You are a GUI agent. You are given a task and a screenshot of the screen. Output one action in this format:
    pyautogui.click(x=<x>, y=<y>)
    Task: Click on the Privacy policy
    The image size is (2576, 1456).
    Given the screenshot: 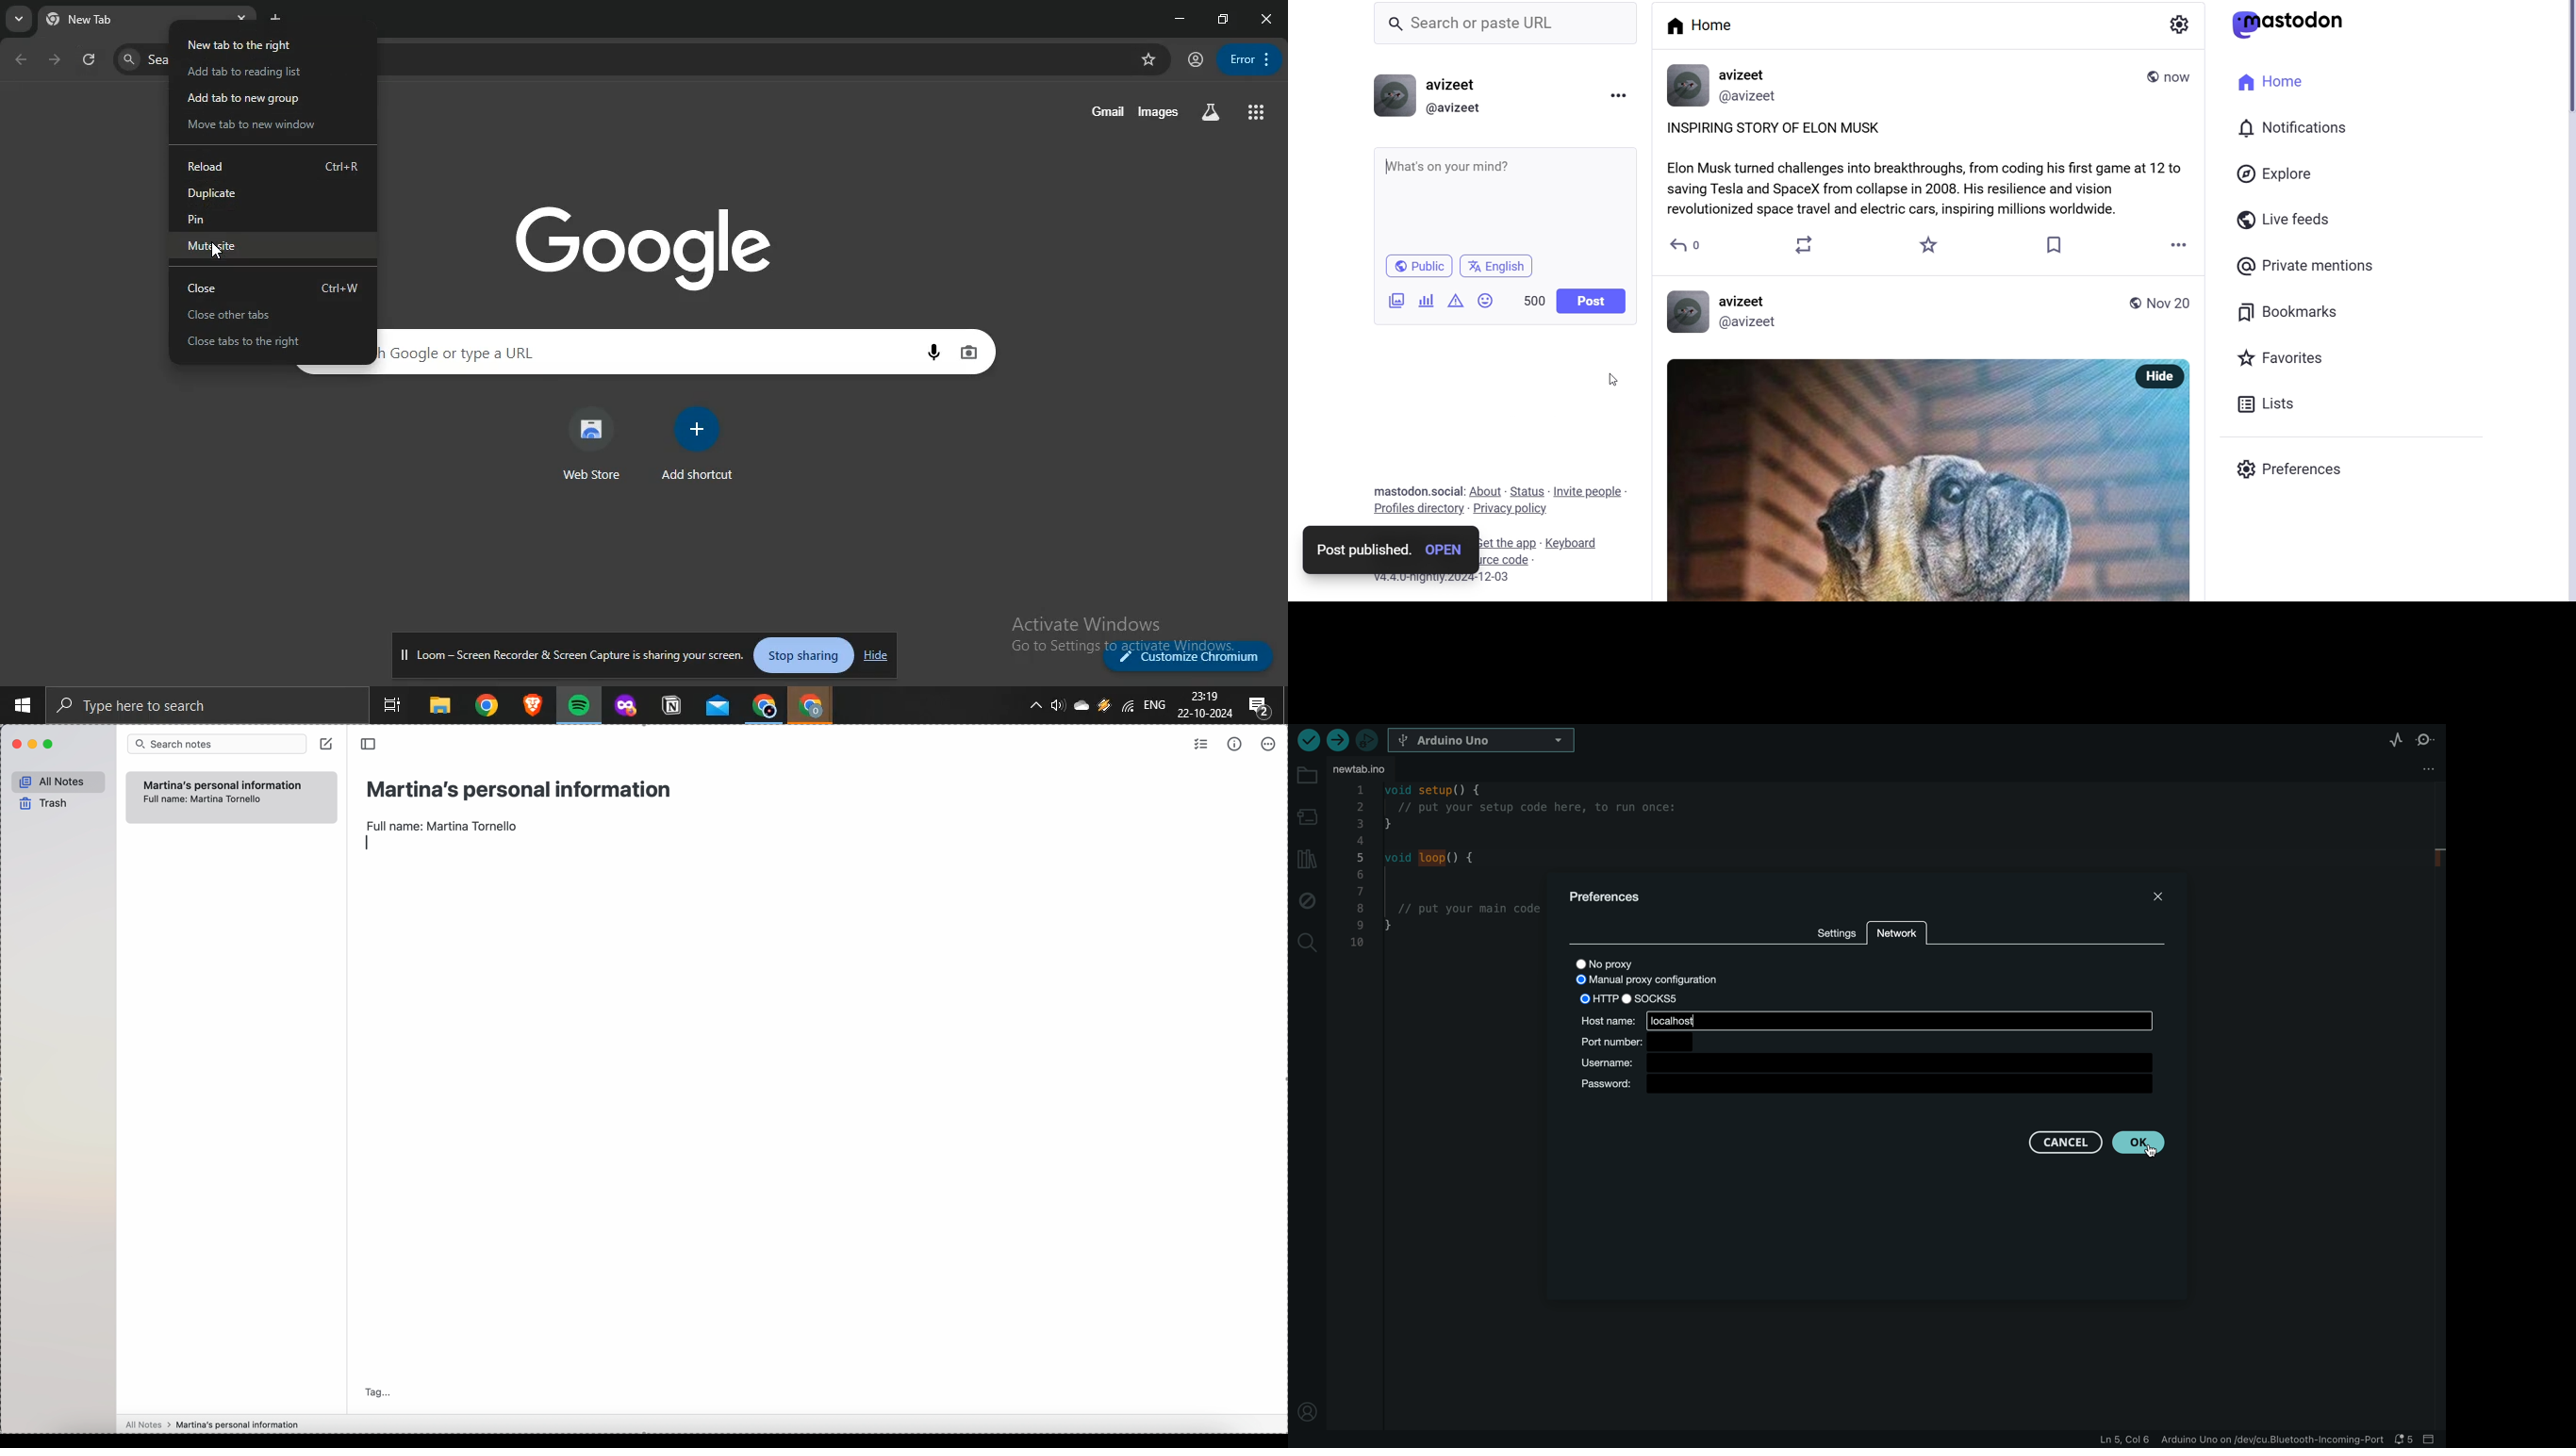 What is the action you would take?
    pyautogui.click(x=1513, y=511)
    